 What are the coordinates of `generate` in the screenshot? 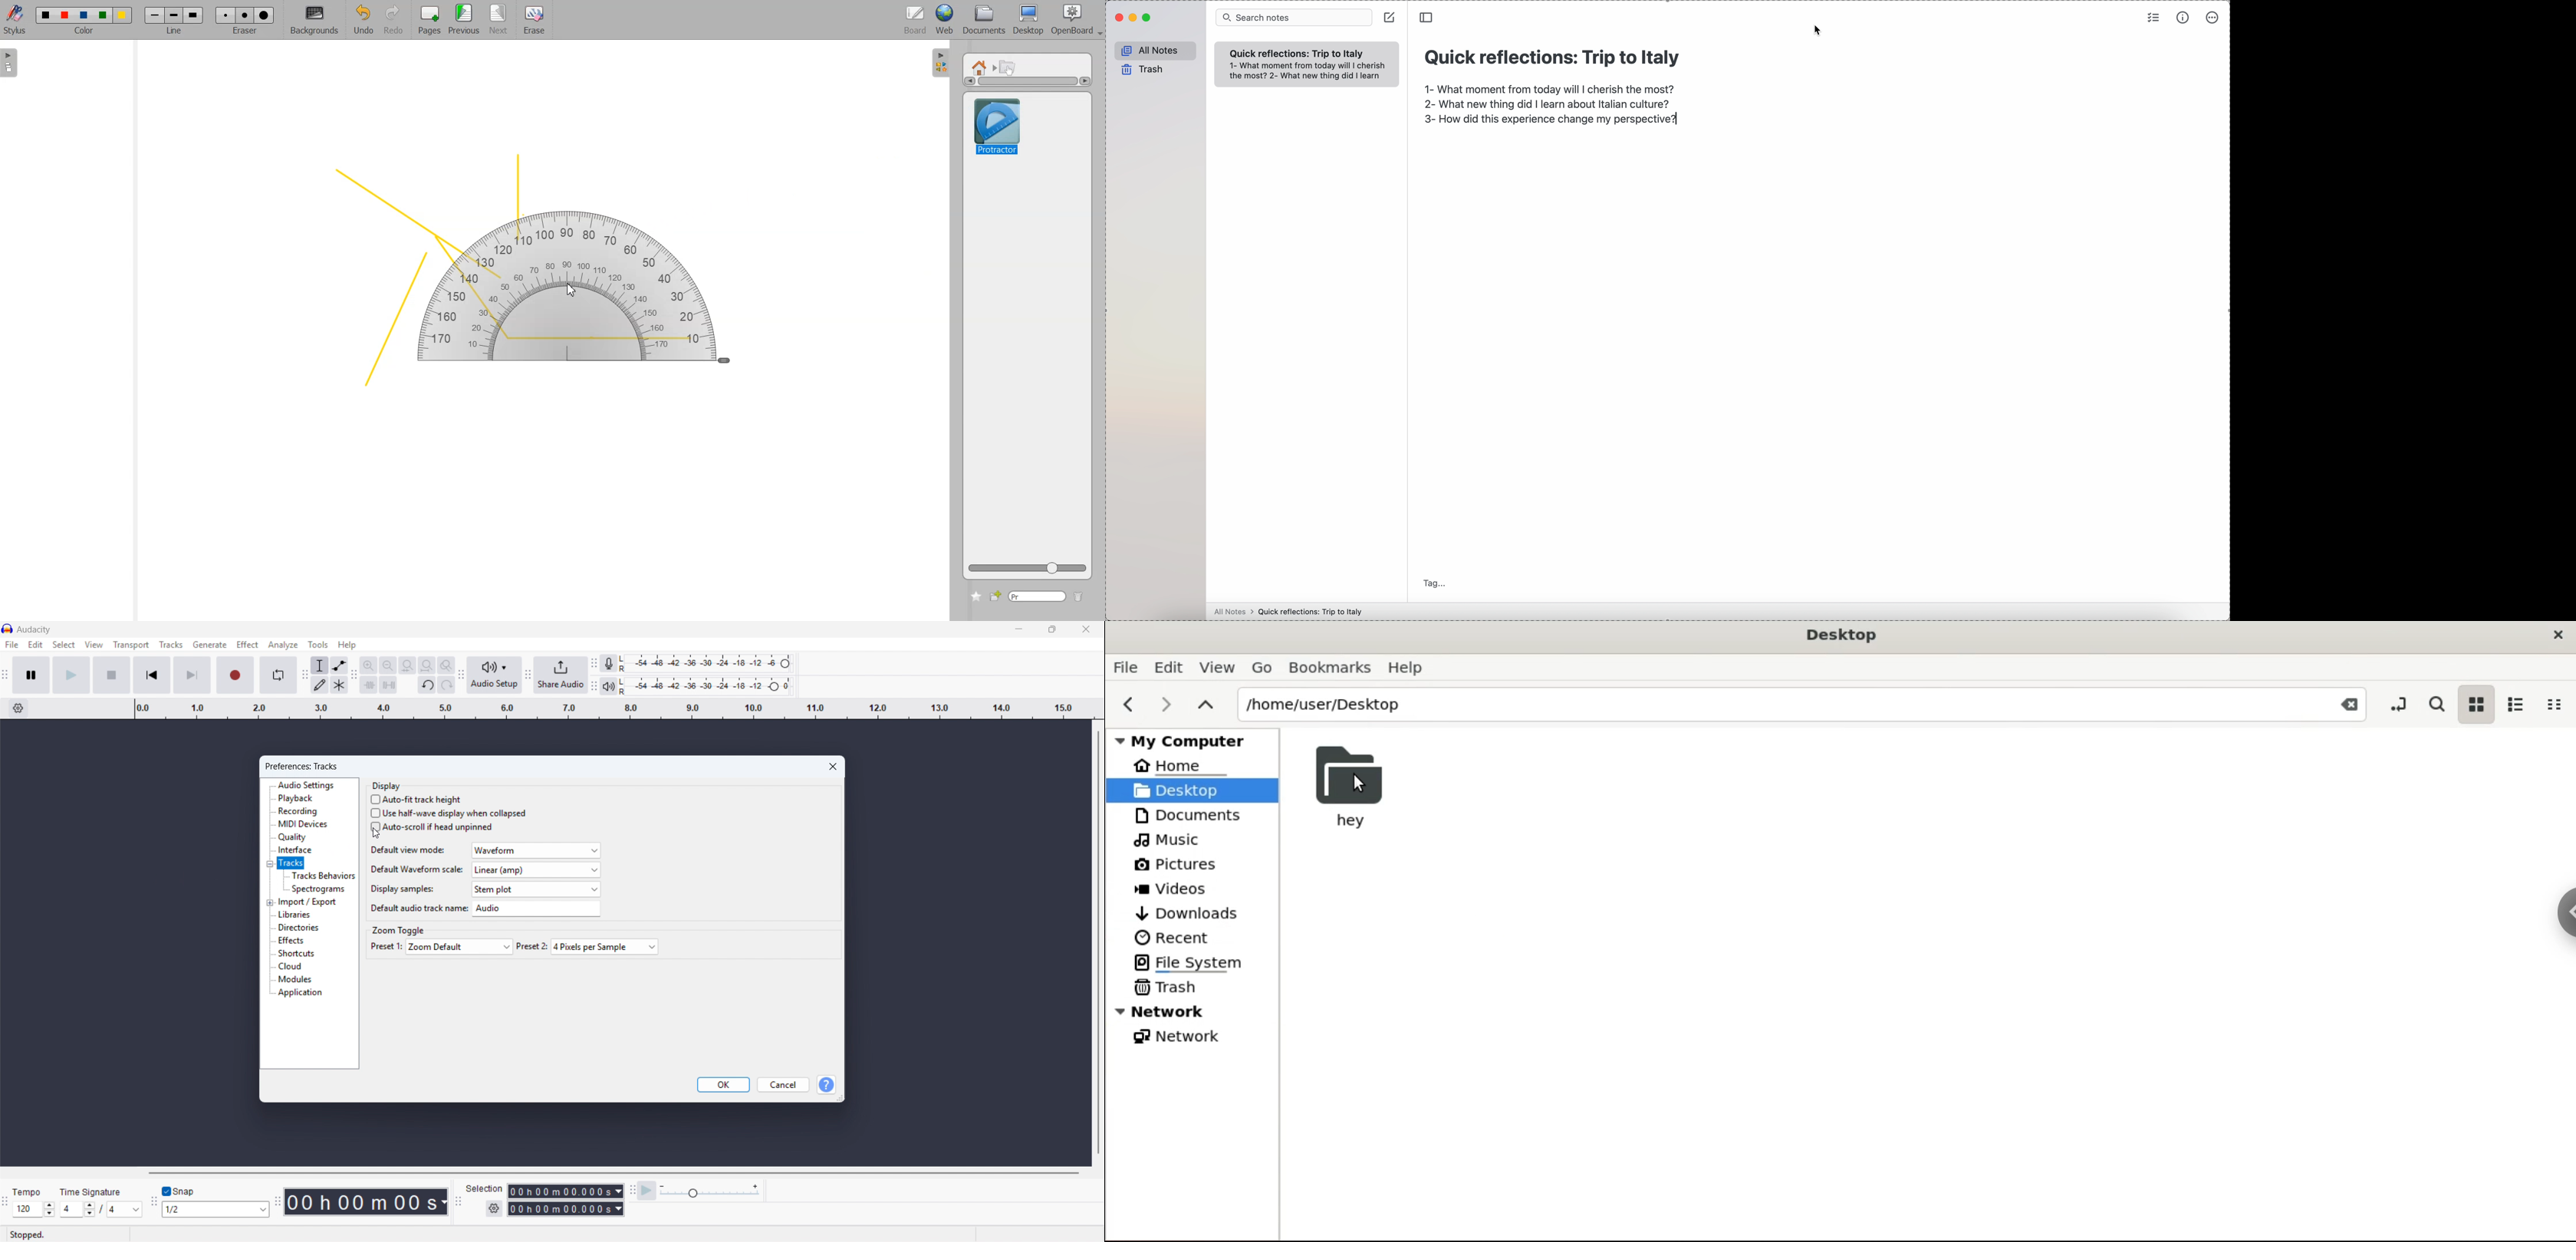 It's located at (209, 645).